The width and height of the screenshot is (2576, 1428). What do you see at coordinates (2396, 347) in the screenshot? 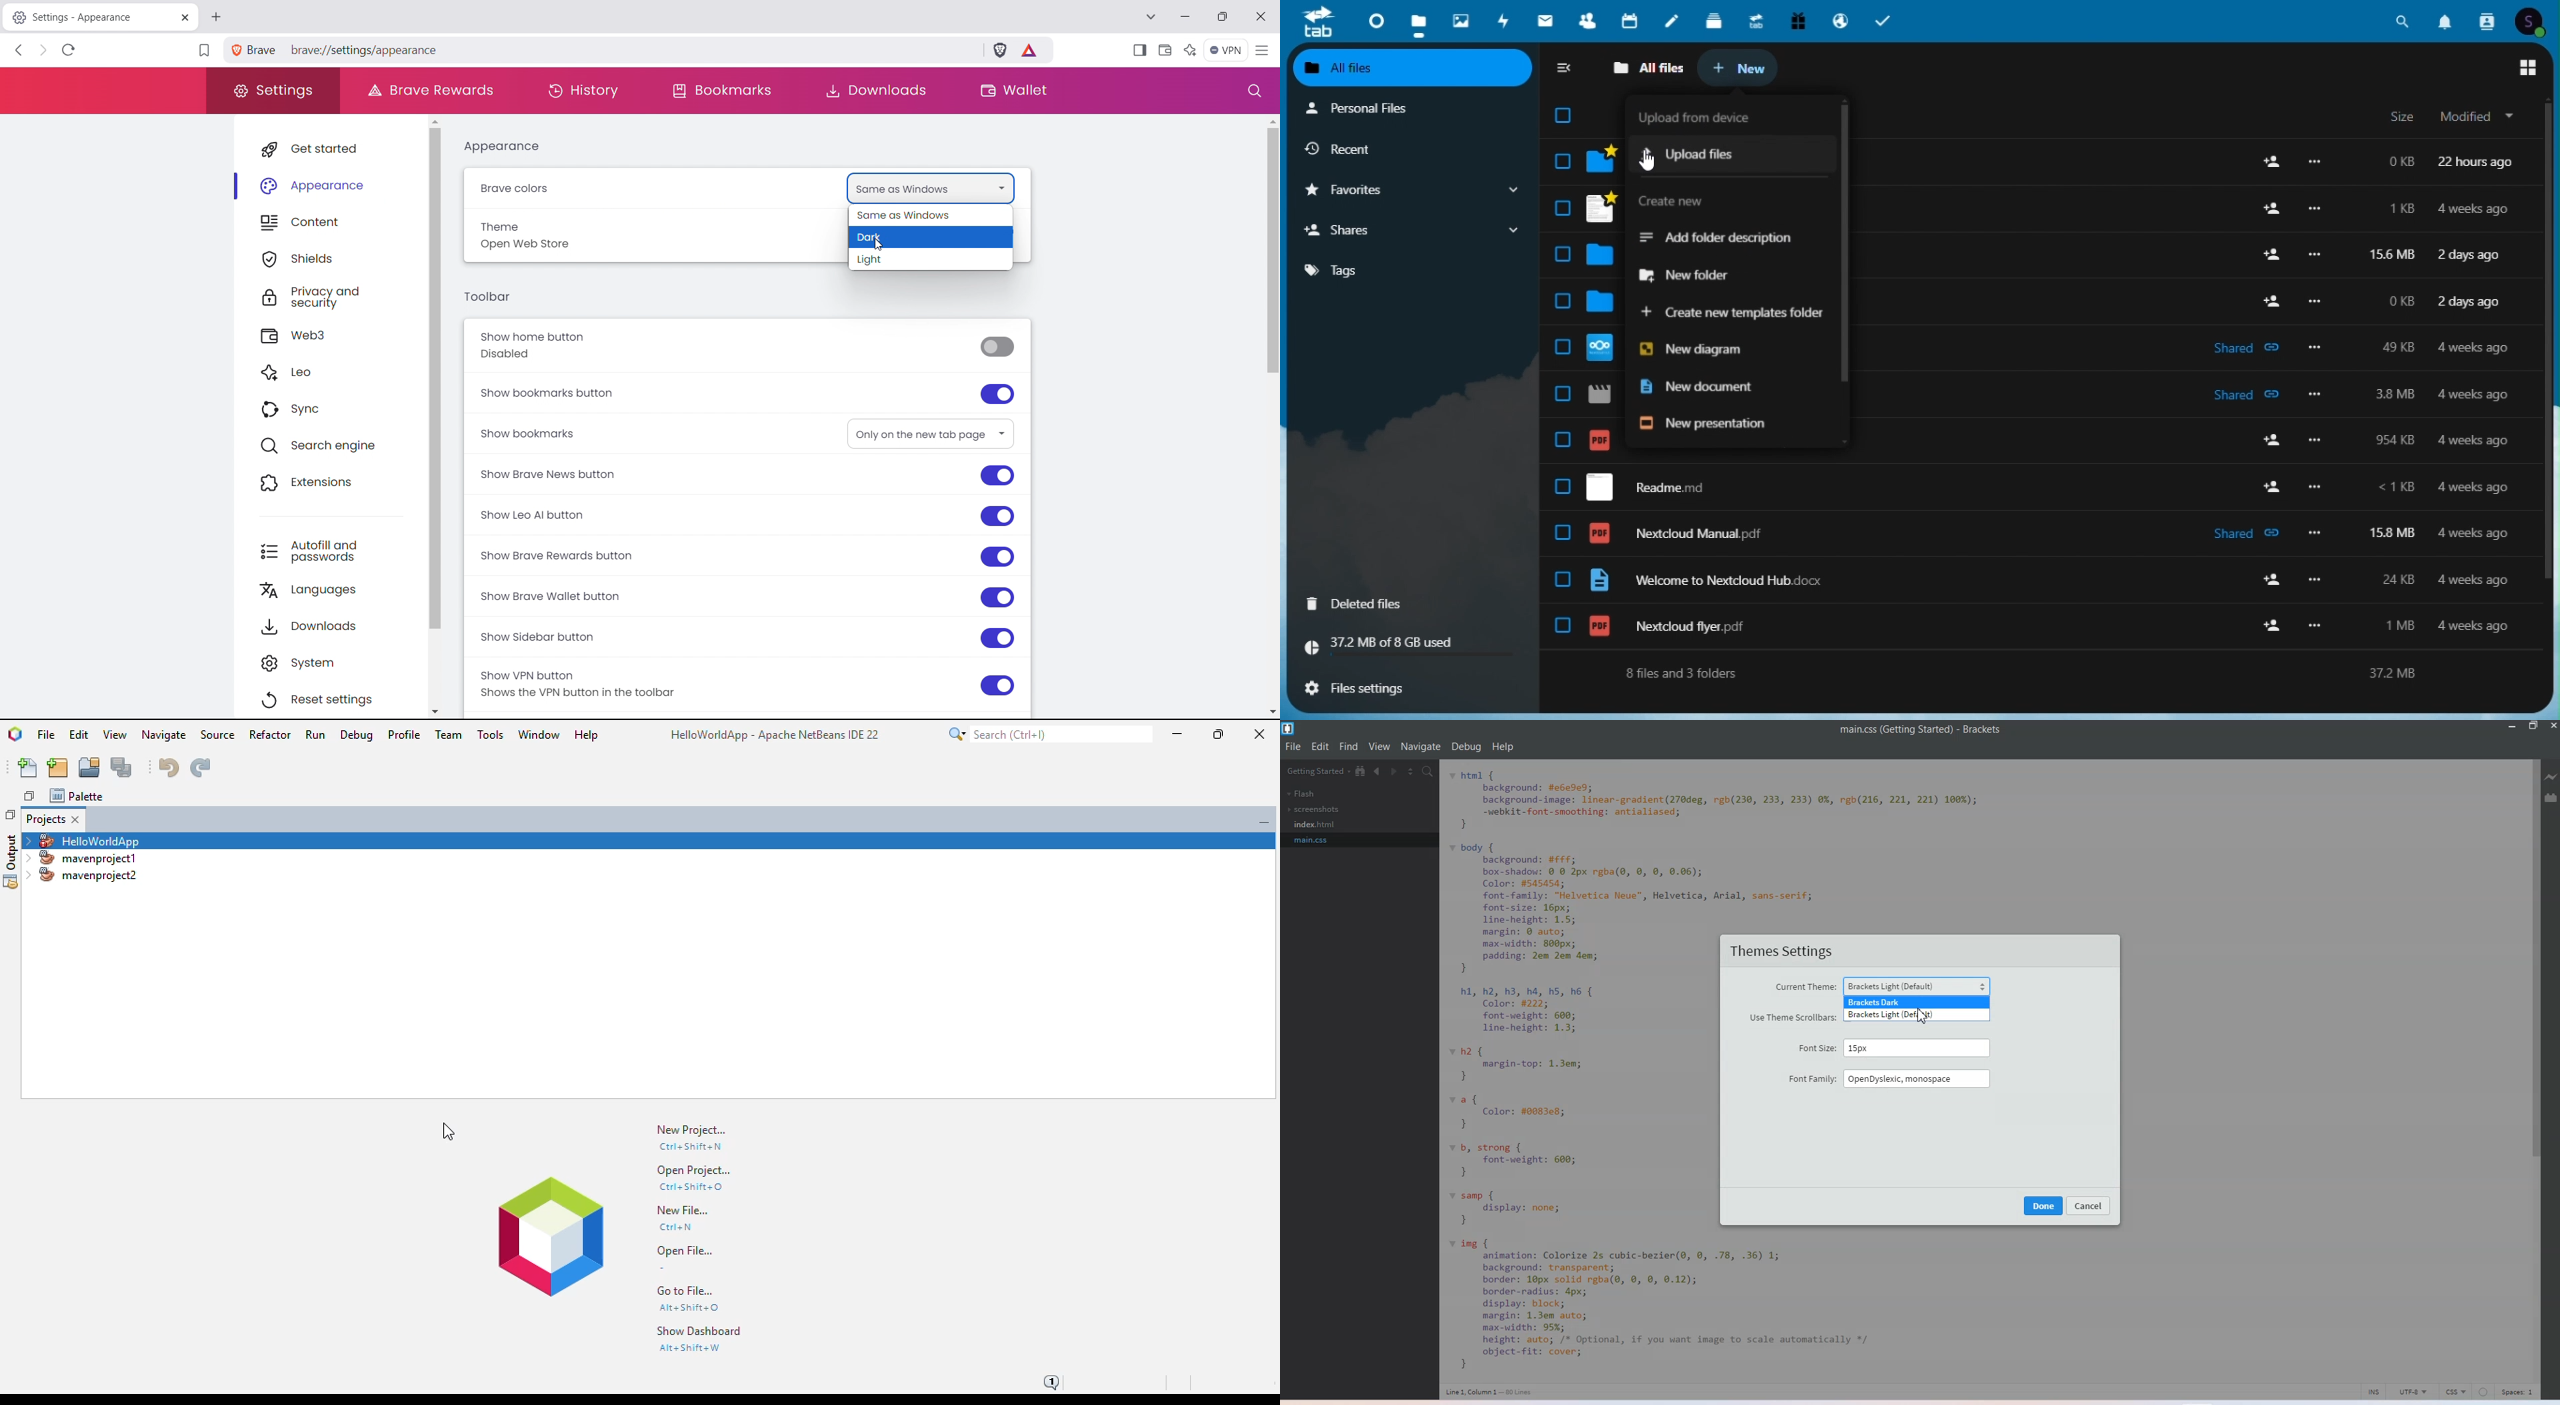
I see `49kb` at bounding box center [2396, 347].